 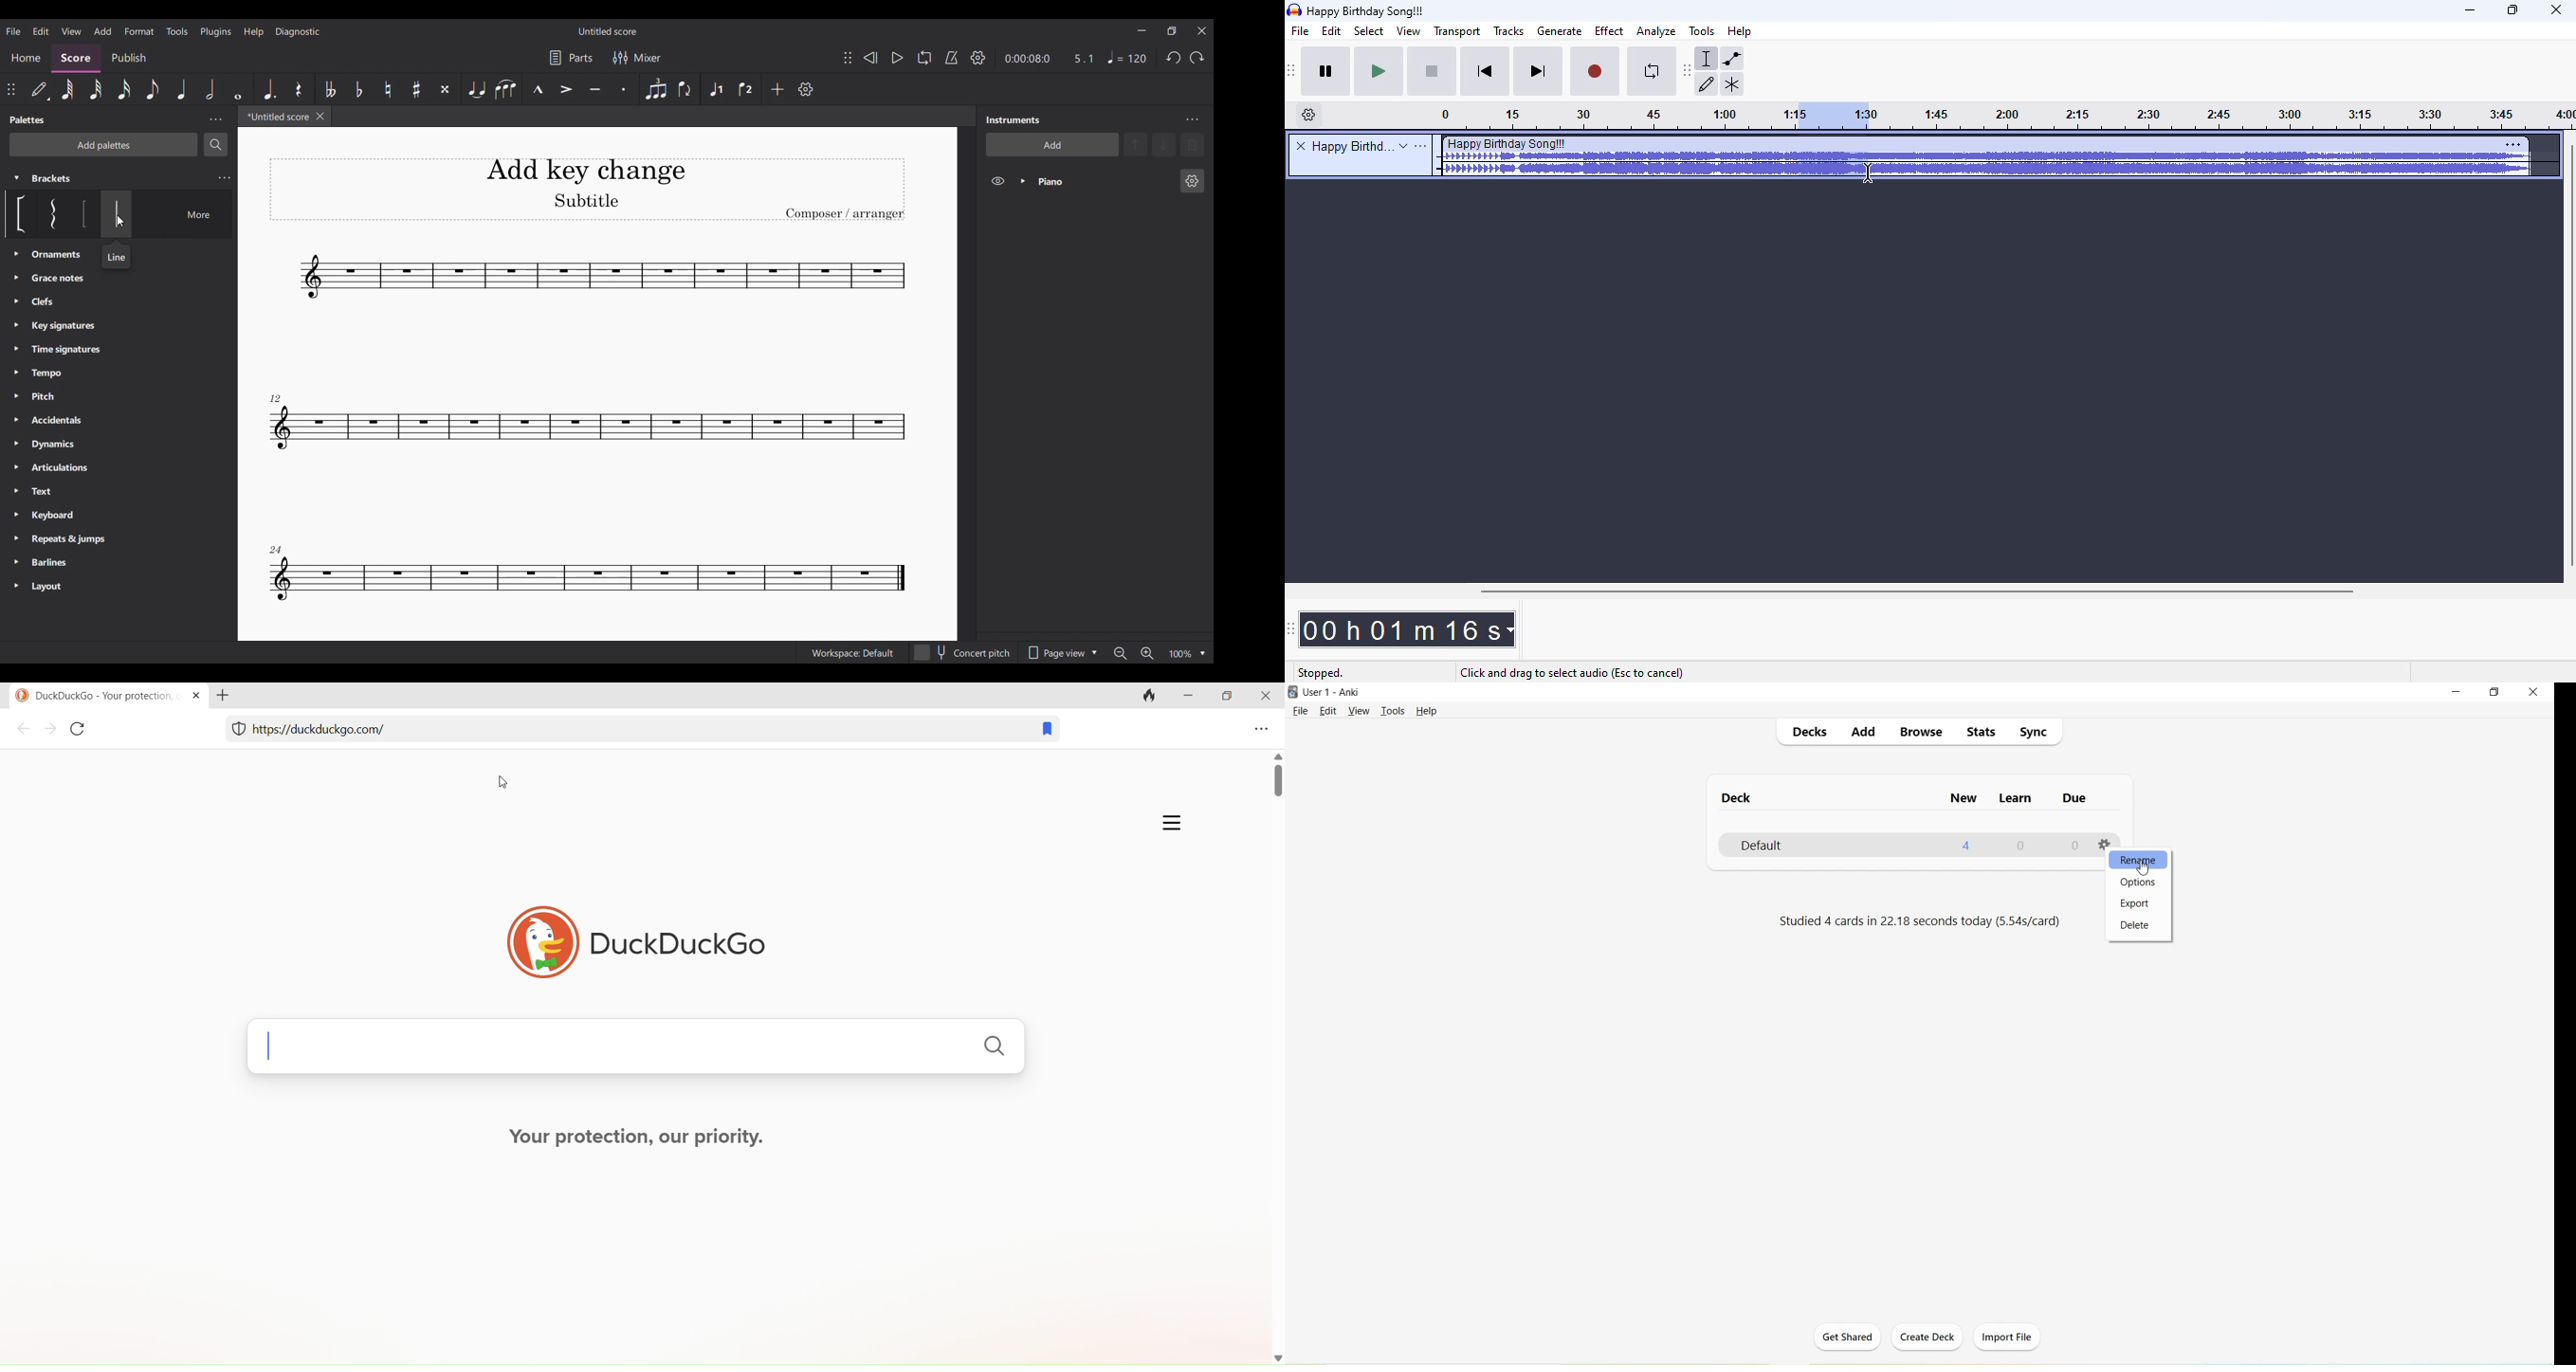 What do you see at coordinates (1164, 145) in the screenshot?
I see `Move down` at bounding box center [1164, 145].